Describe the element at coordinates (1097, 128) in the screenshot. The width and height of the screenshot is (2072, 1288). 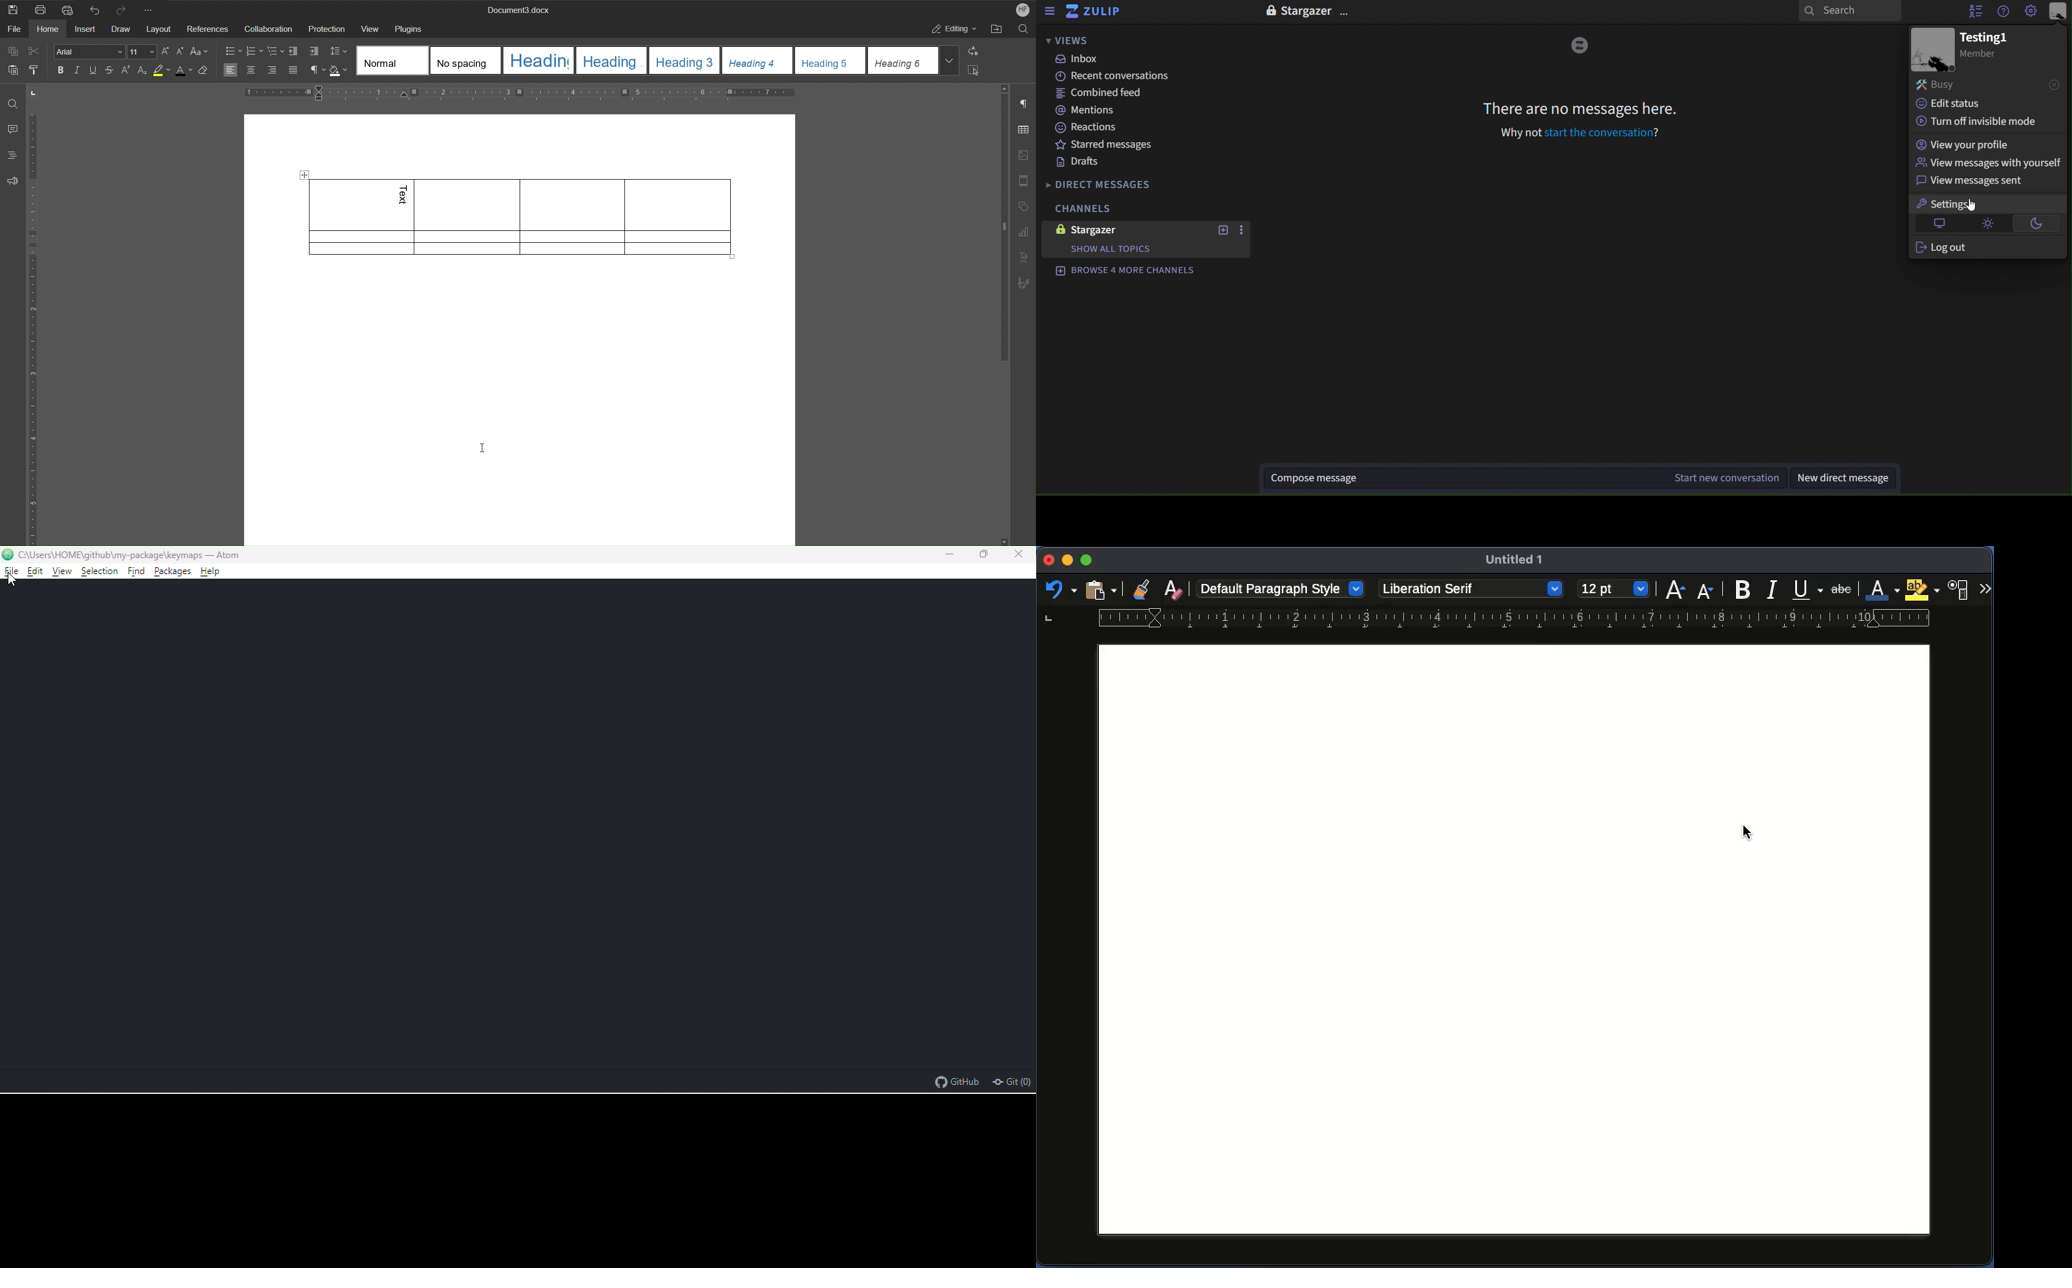
I see `reactions` at that location.